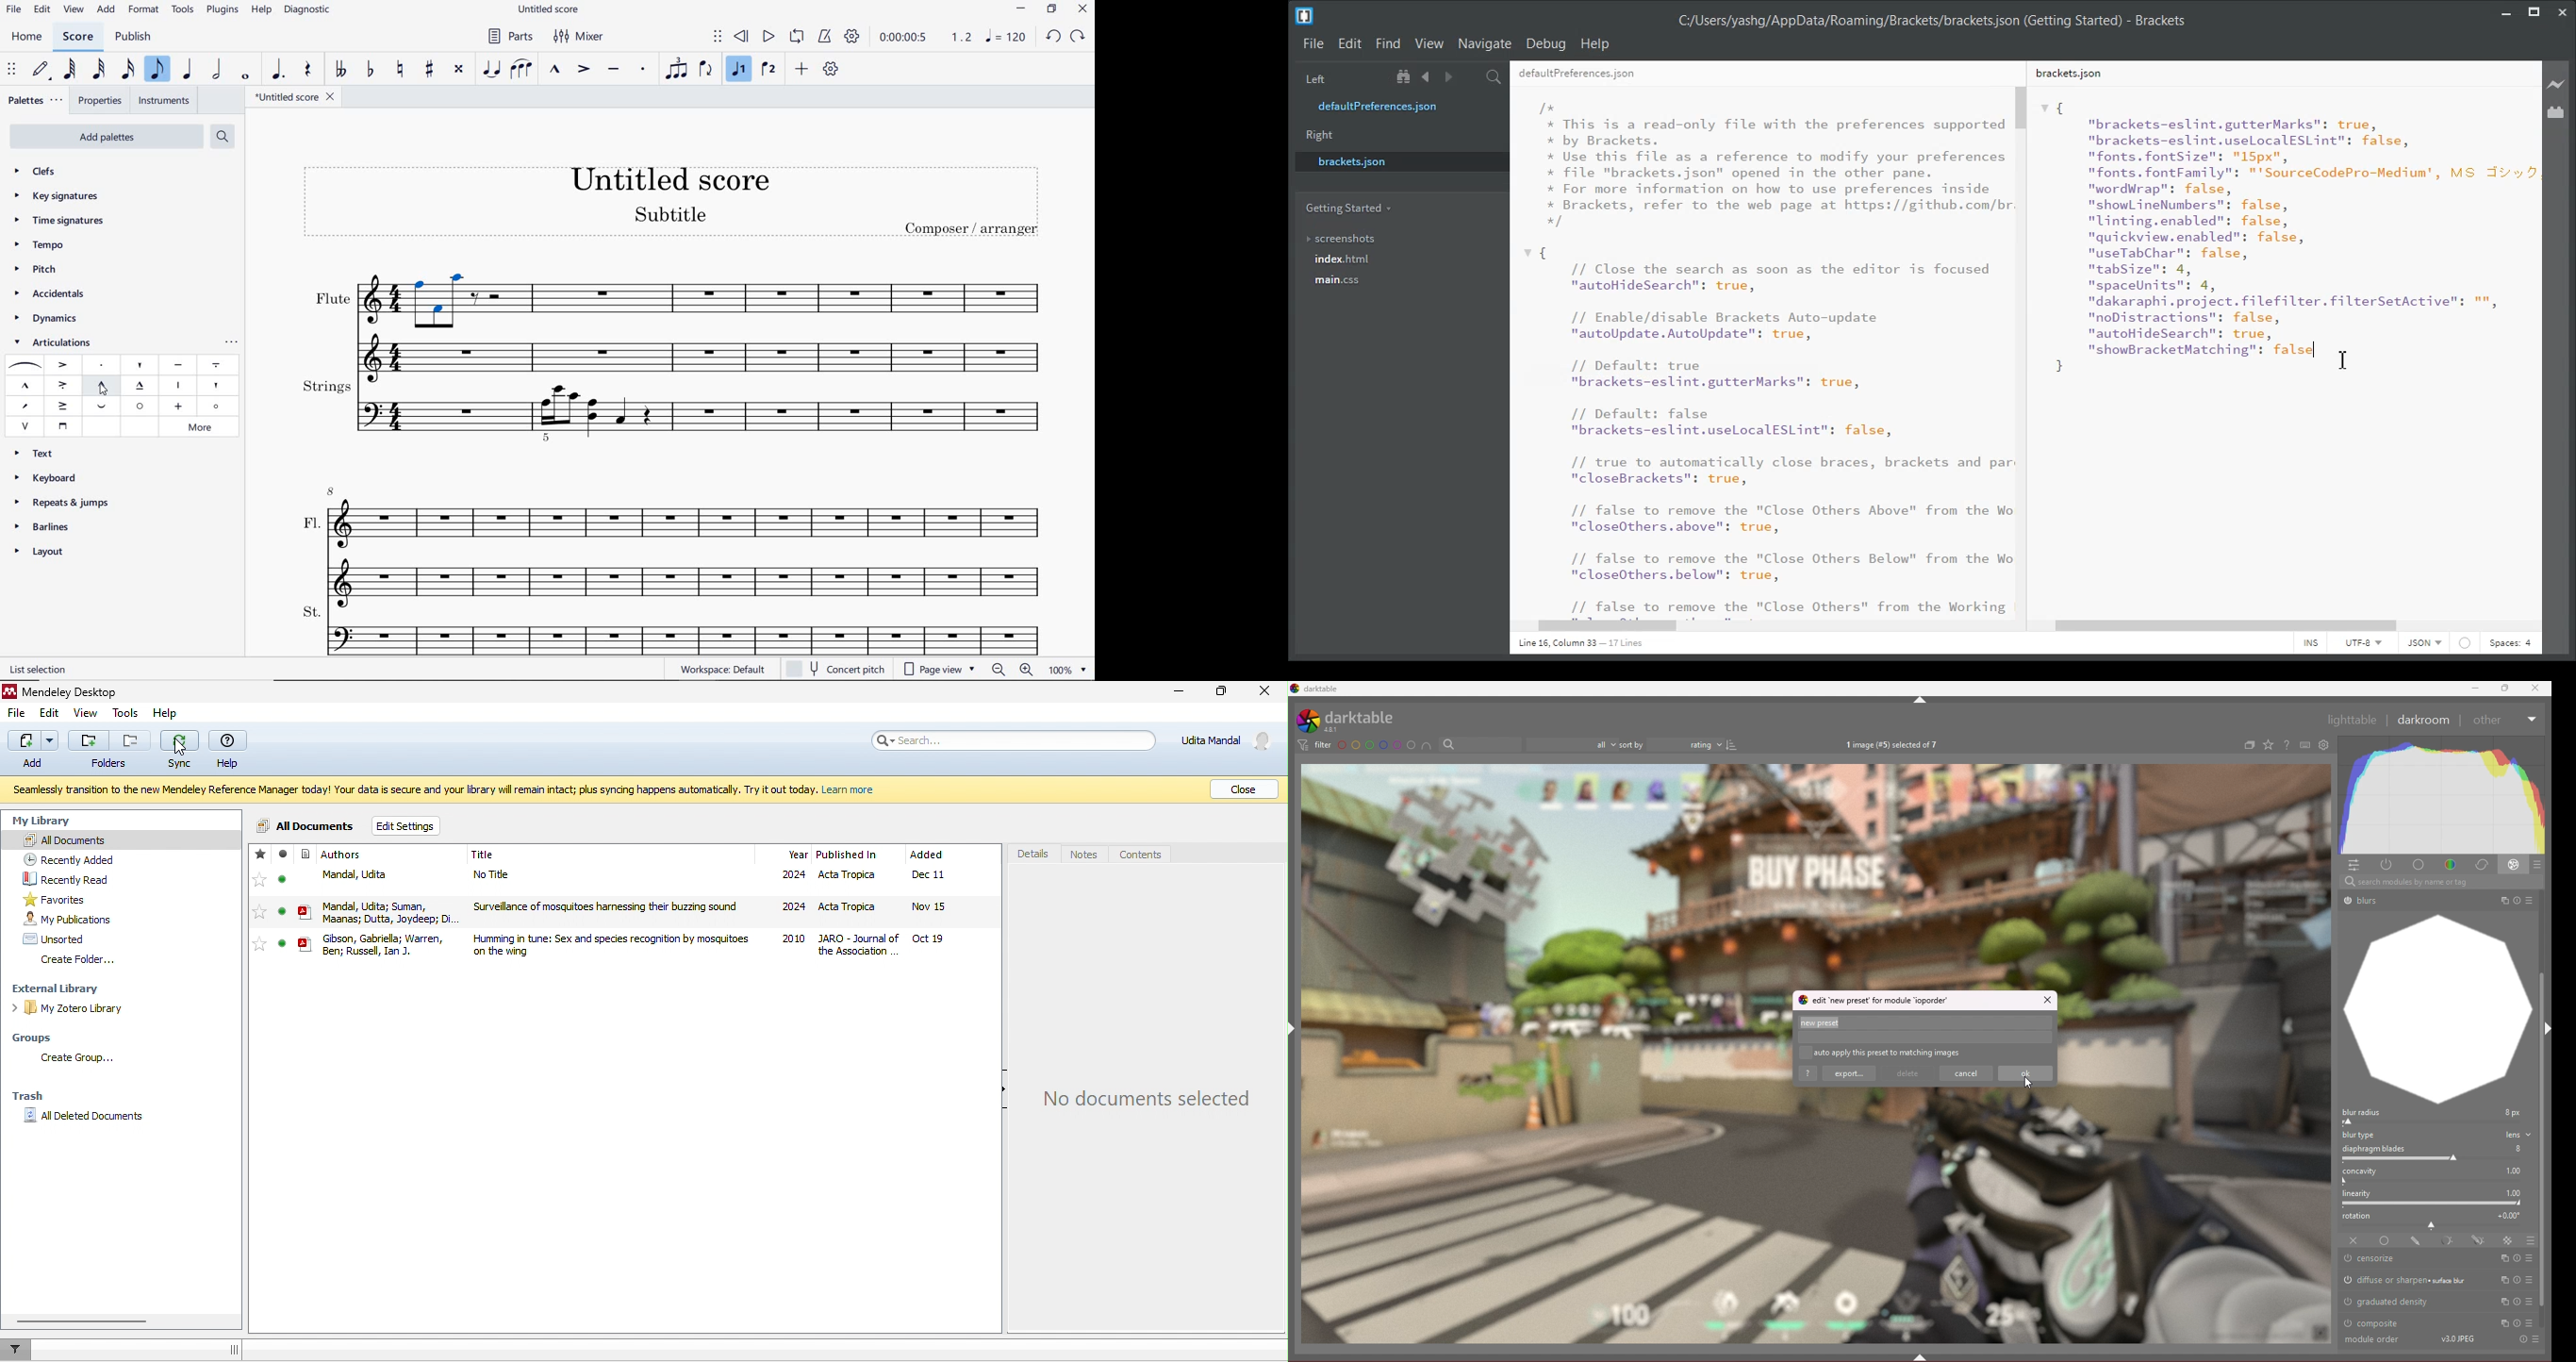  Describe the element at coordinates (23, 366) in the screenshot. I see `SLUR` at that location.